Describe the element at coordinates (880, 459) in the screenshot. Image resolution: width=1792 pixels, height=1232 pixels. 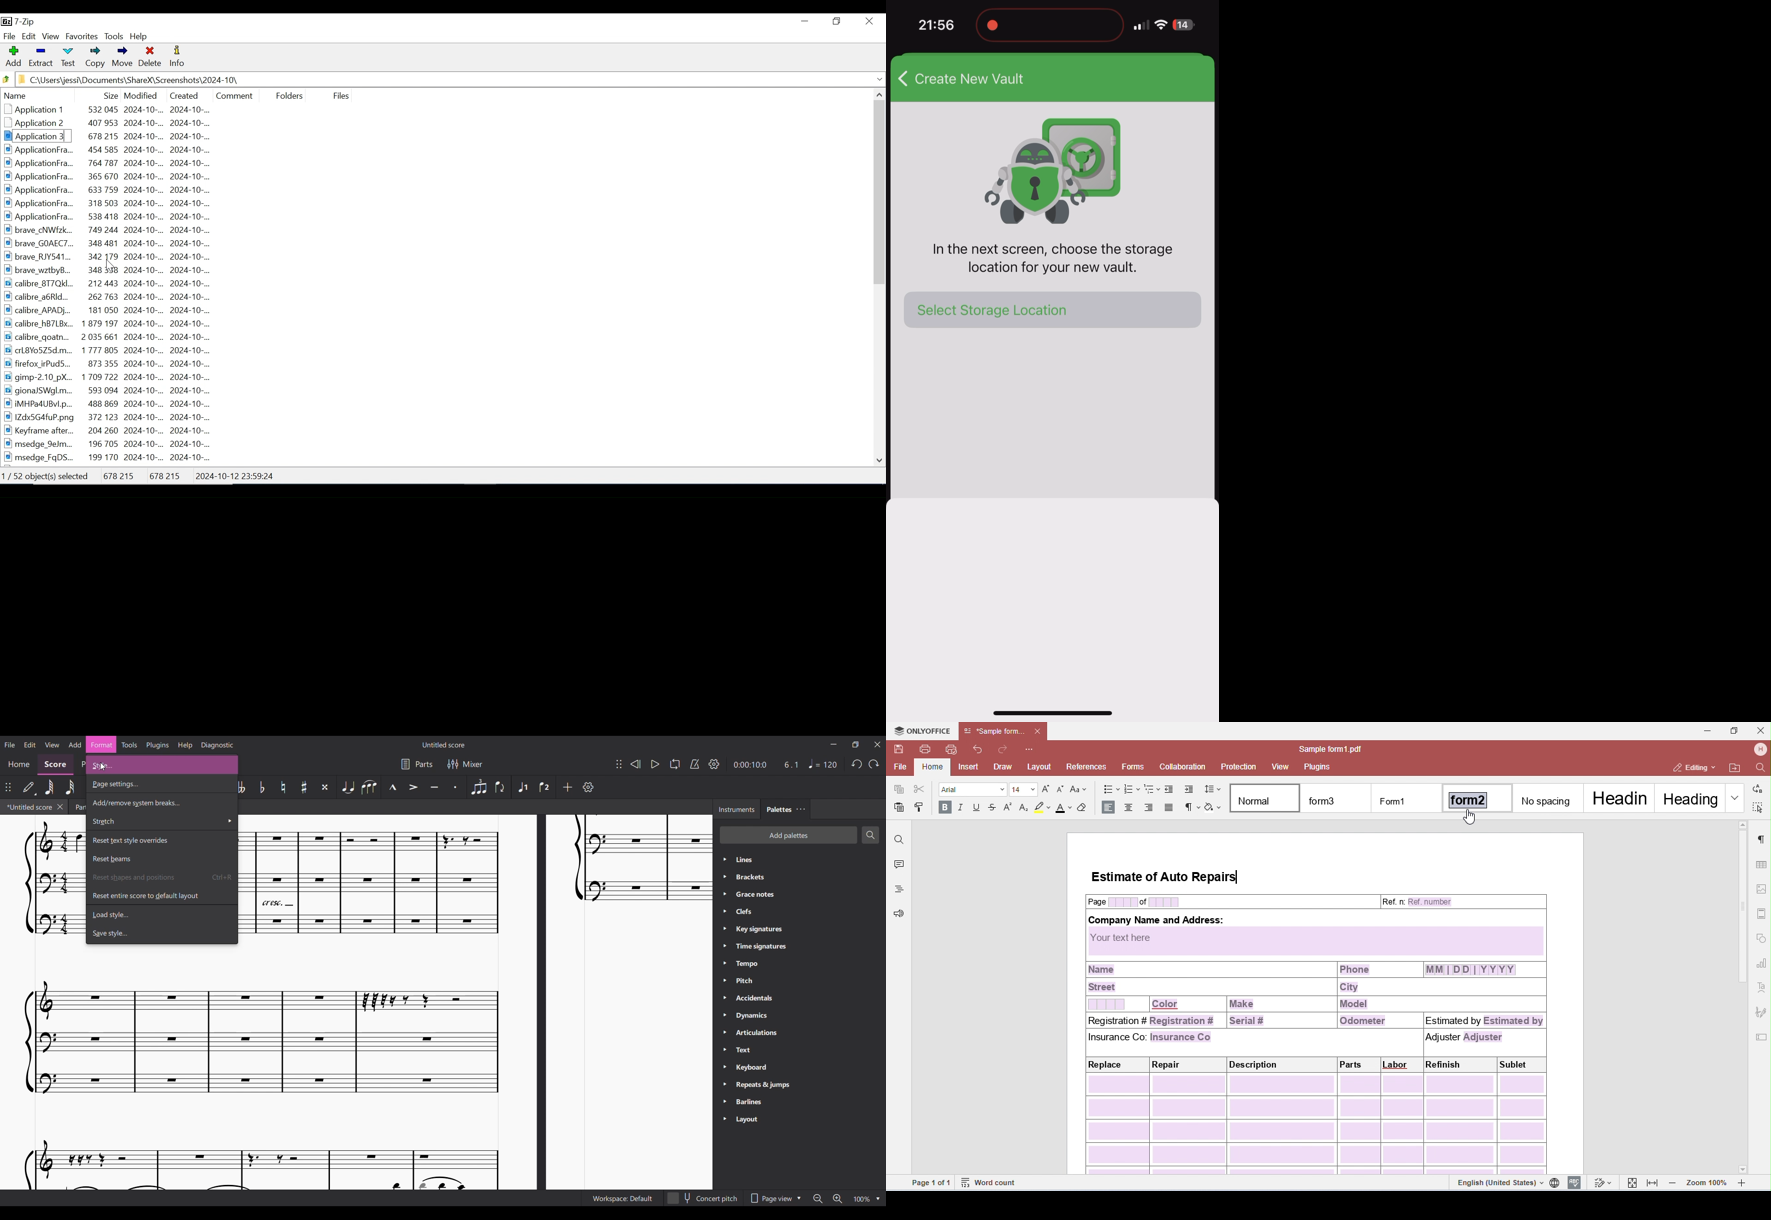
I see `Scroll down` at that location.